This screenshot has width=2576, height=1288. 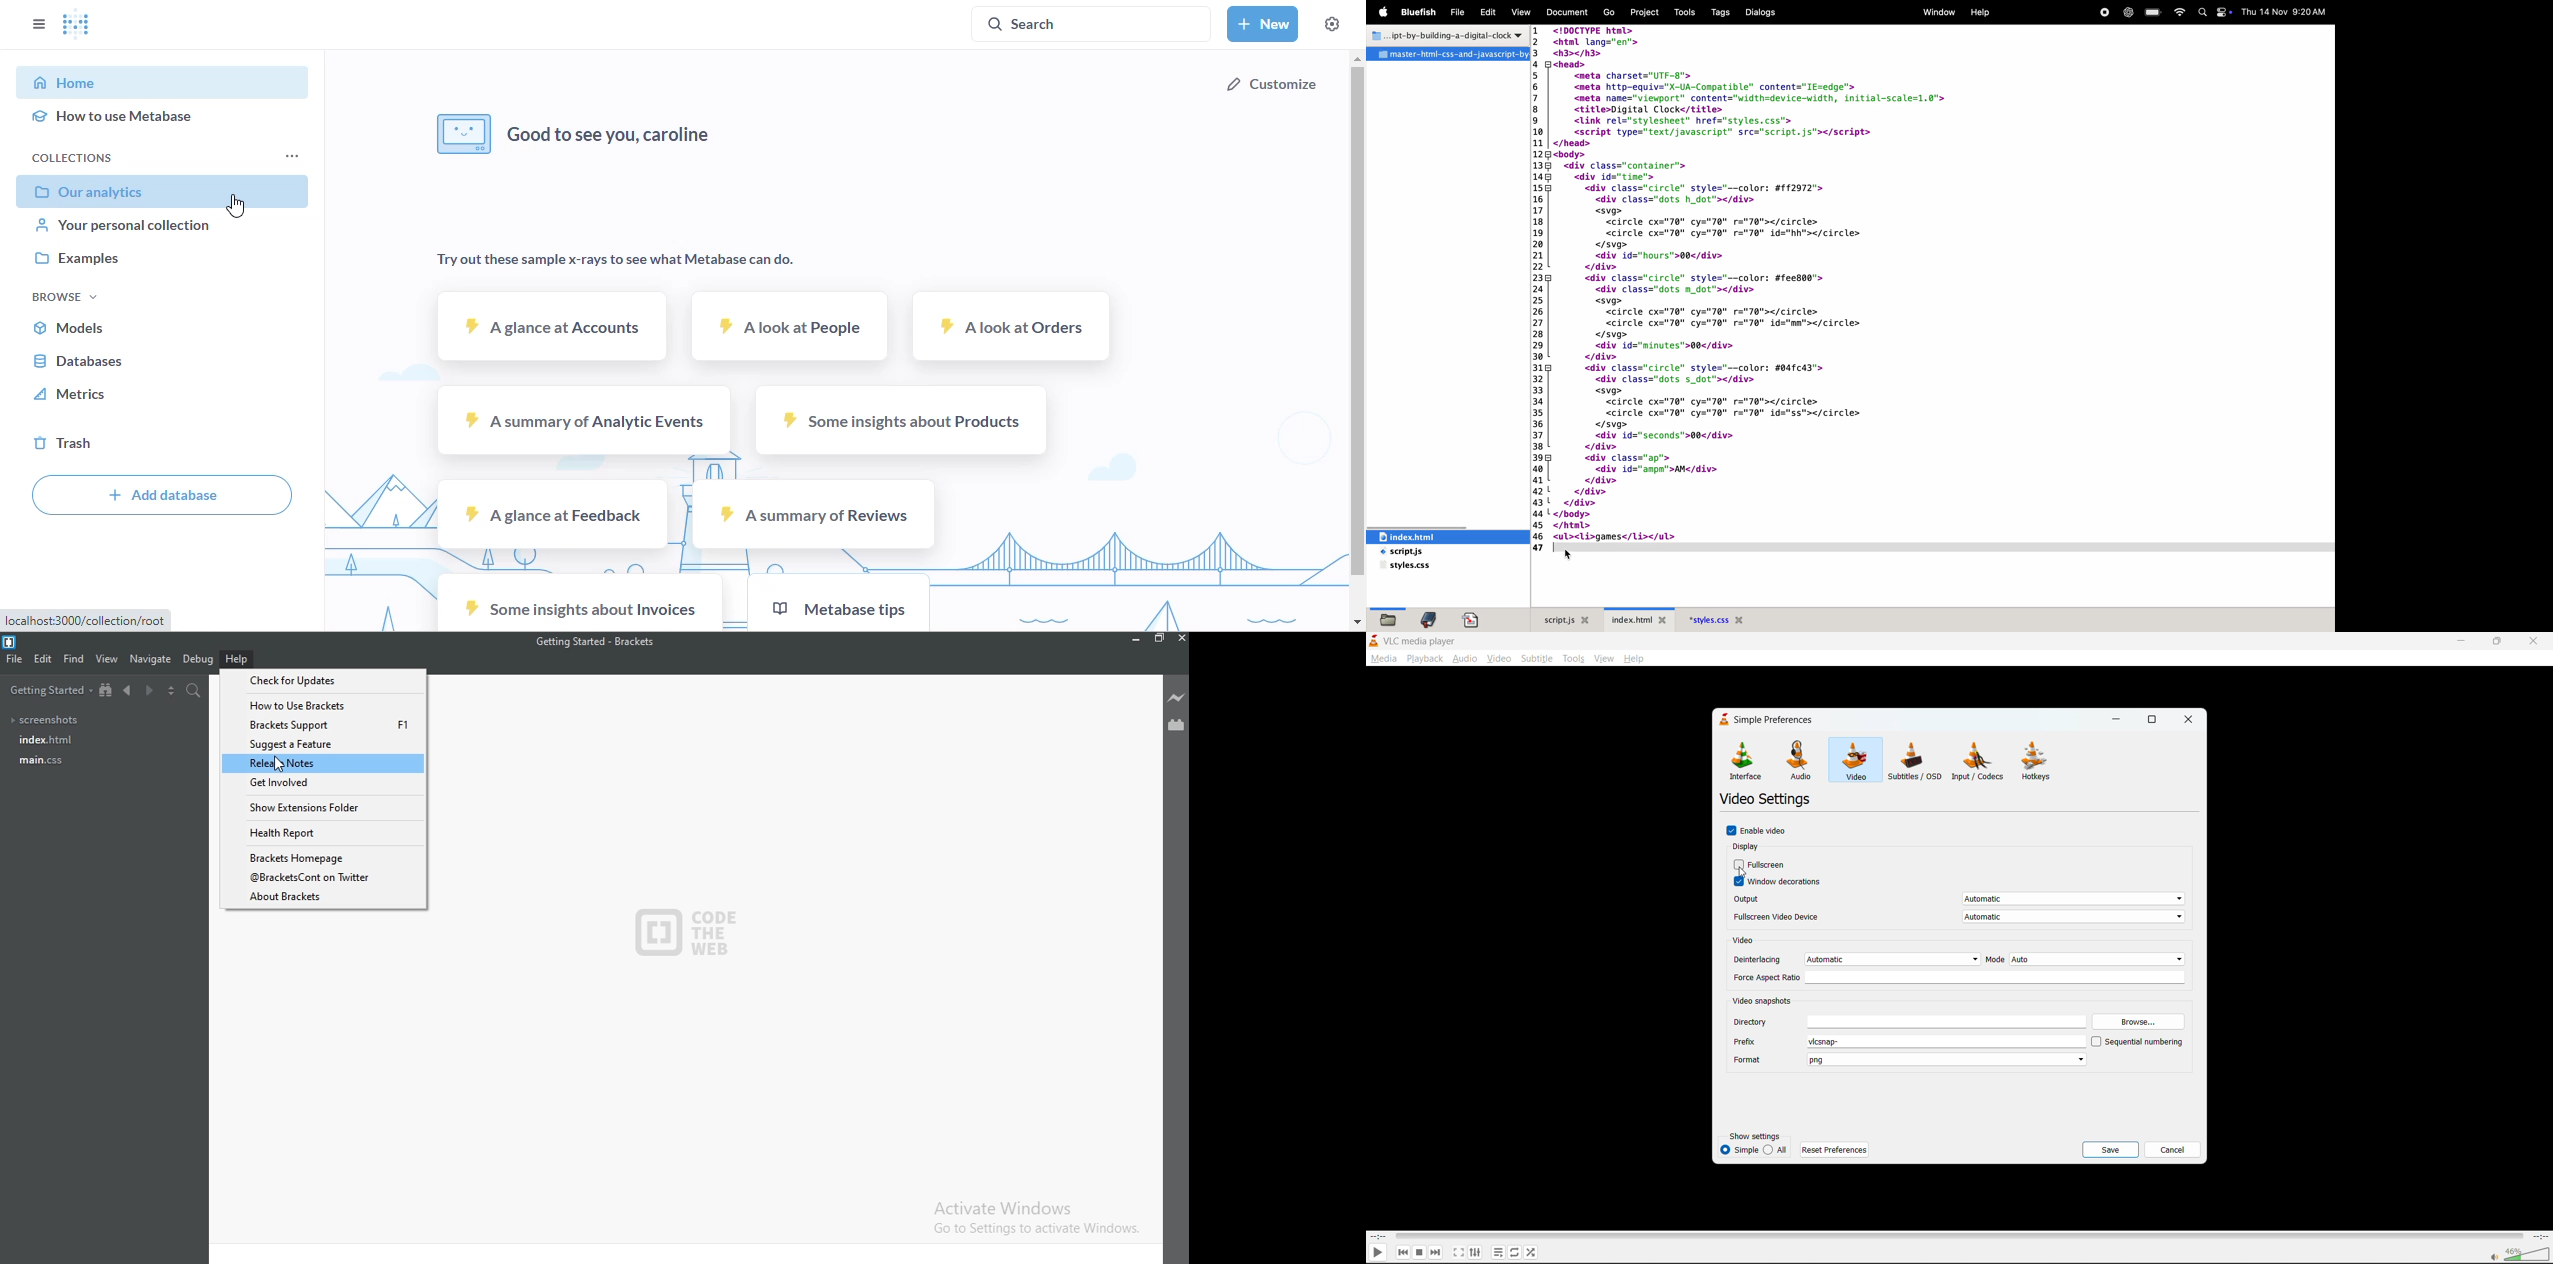 What do you see at coordinates (127, 690) in the screenshot?
I see `Previous document` at bounding box center [127, 690].